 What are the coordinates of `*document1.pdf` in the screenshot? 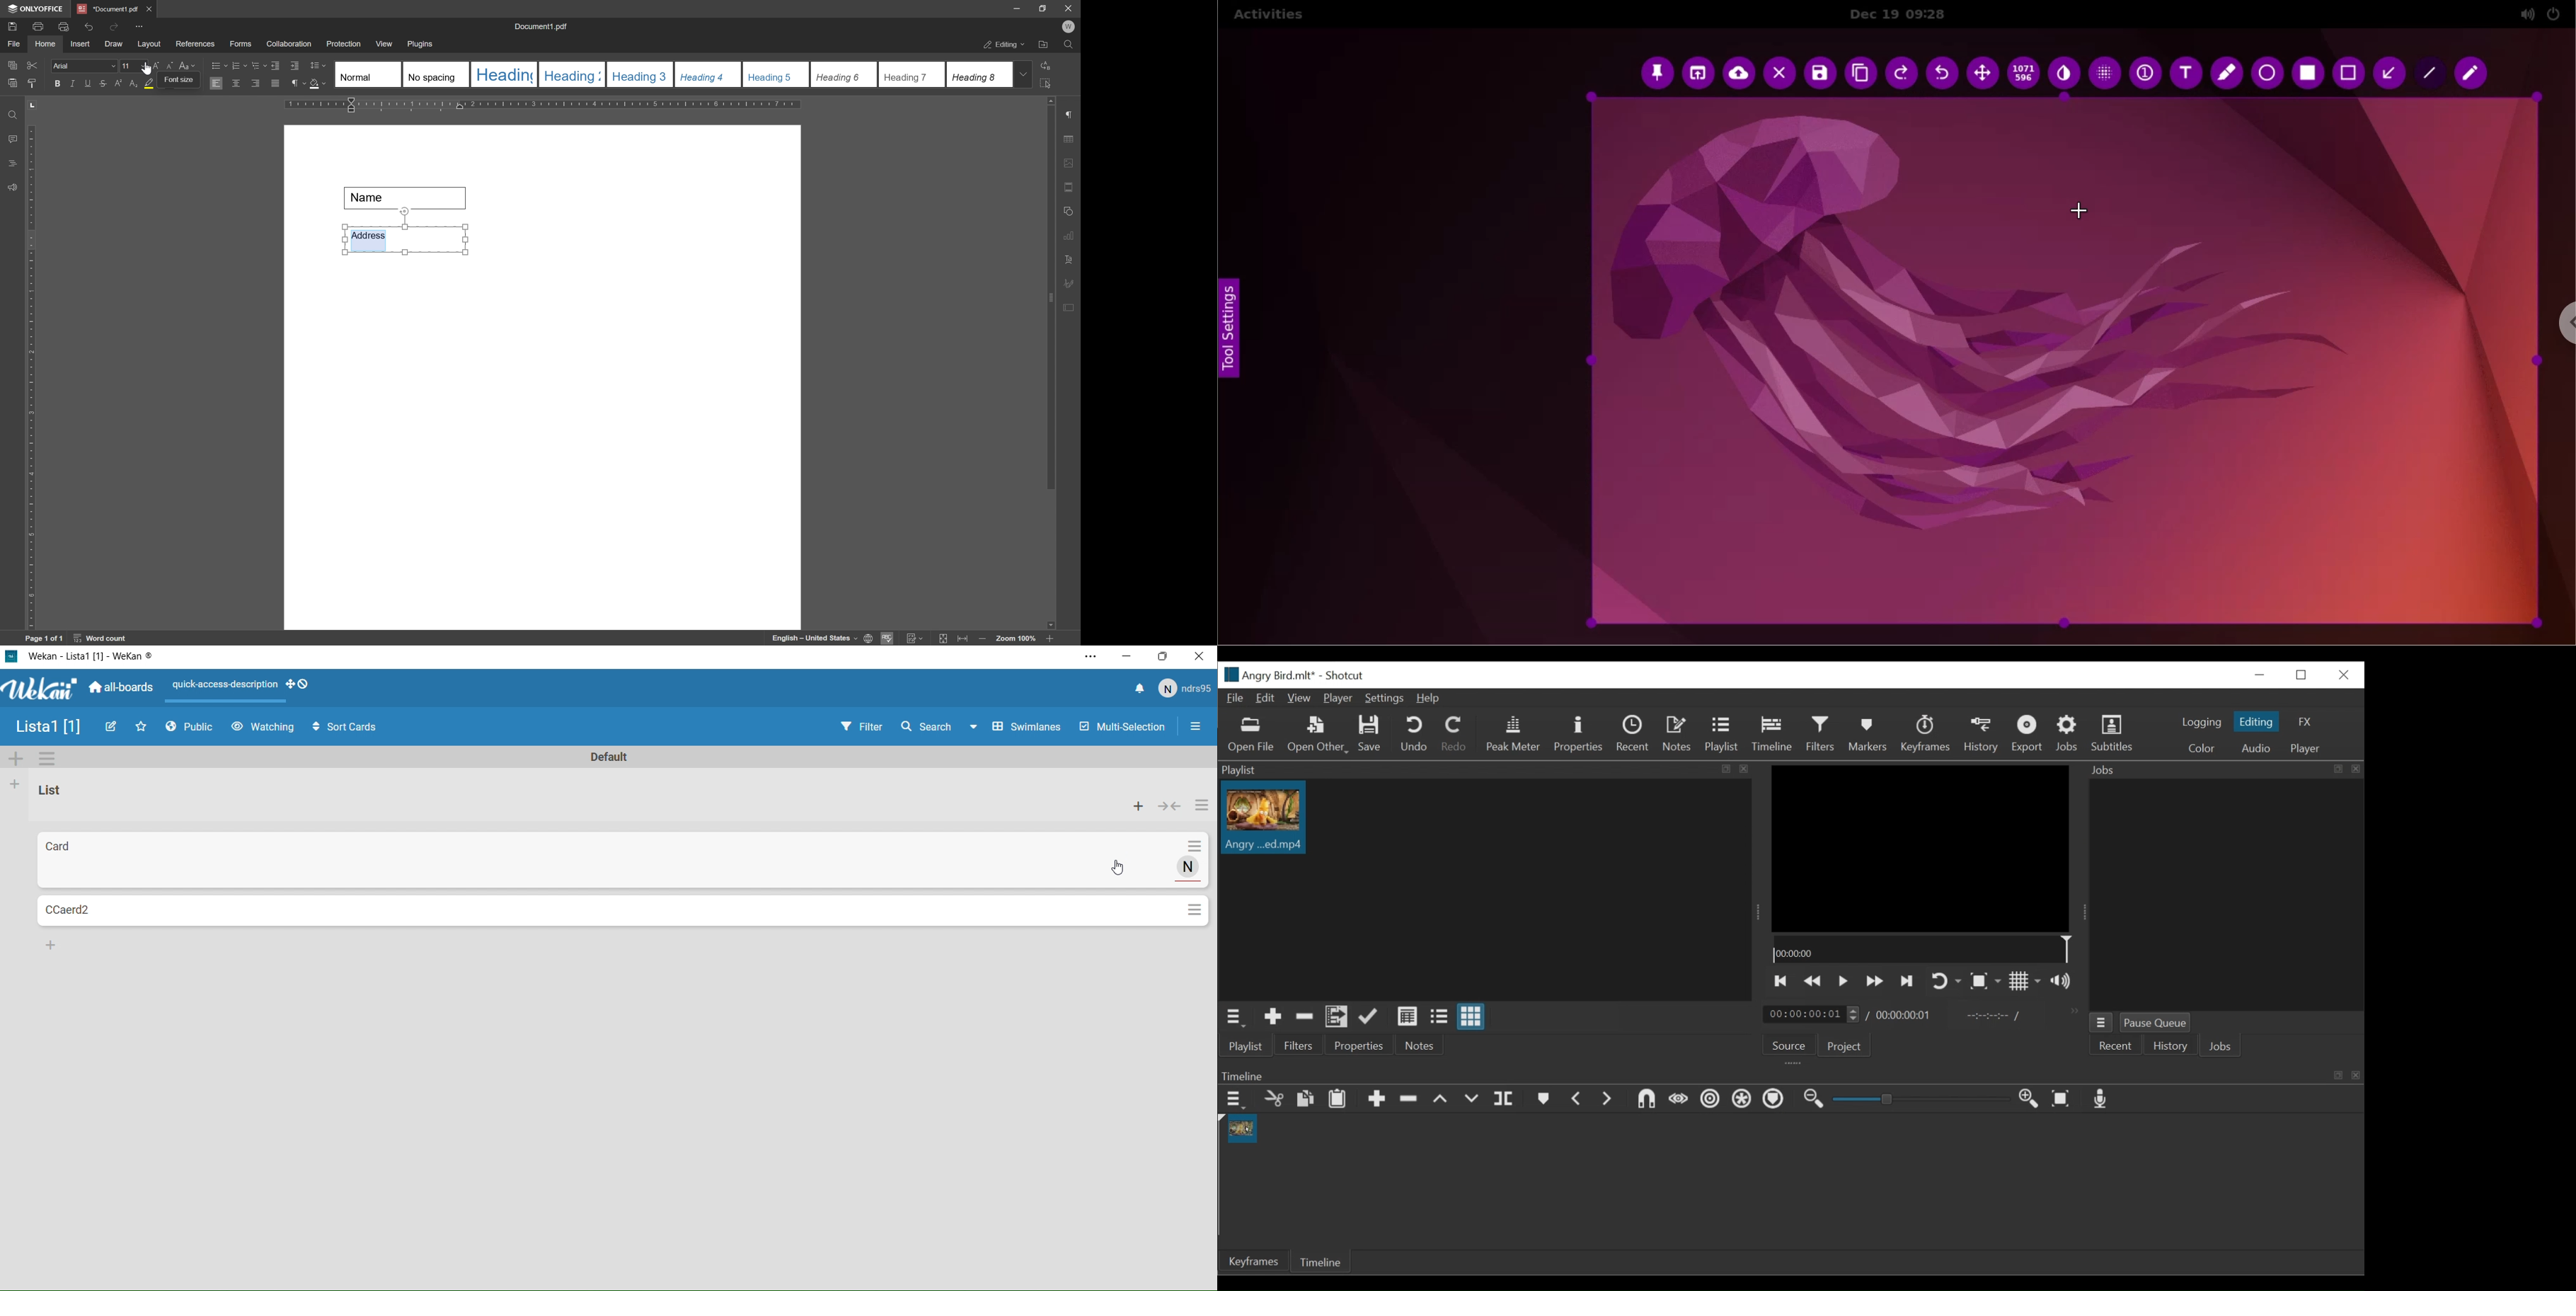 It's located at (108, 9).